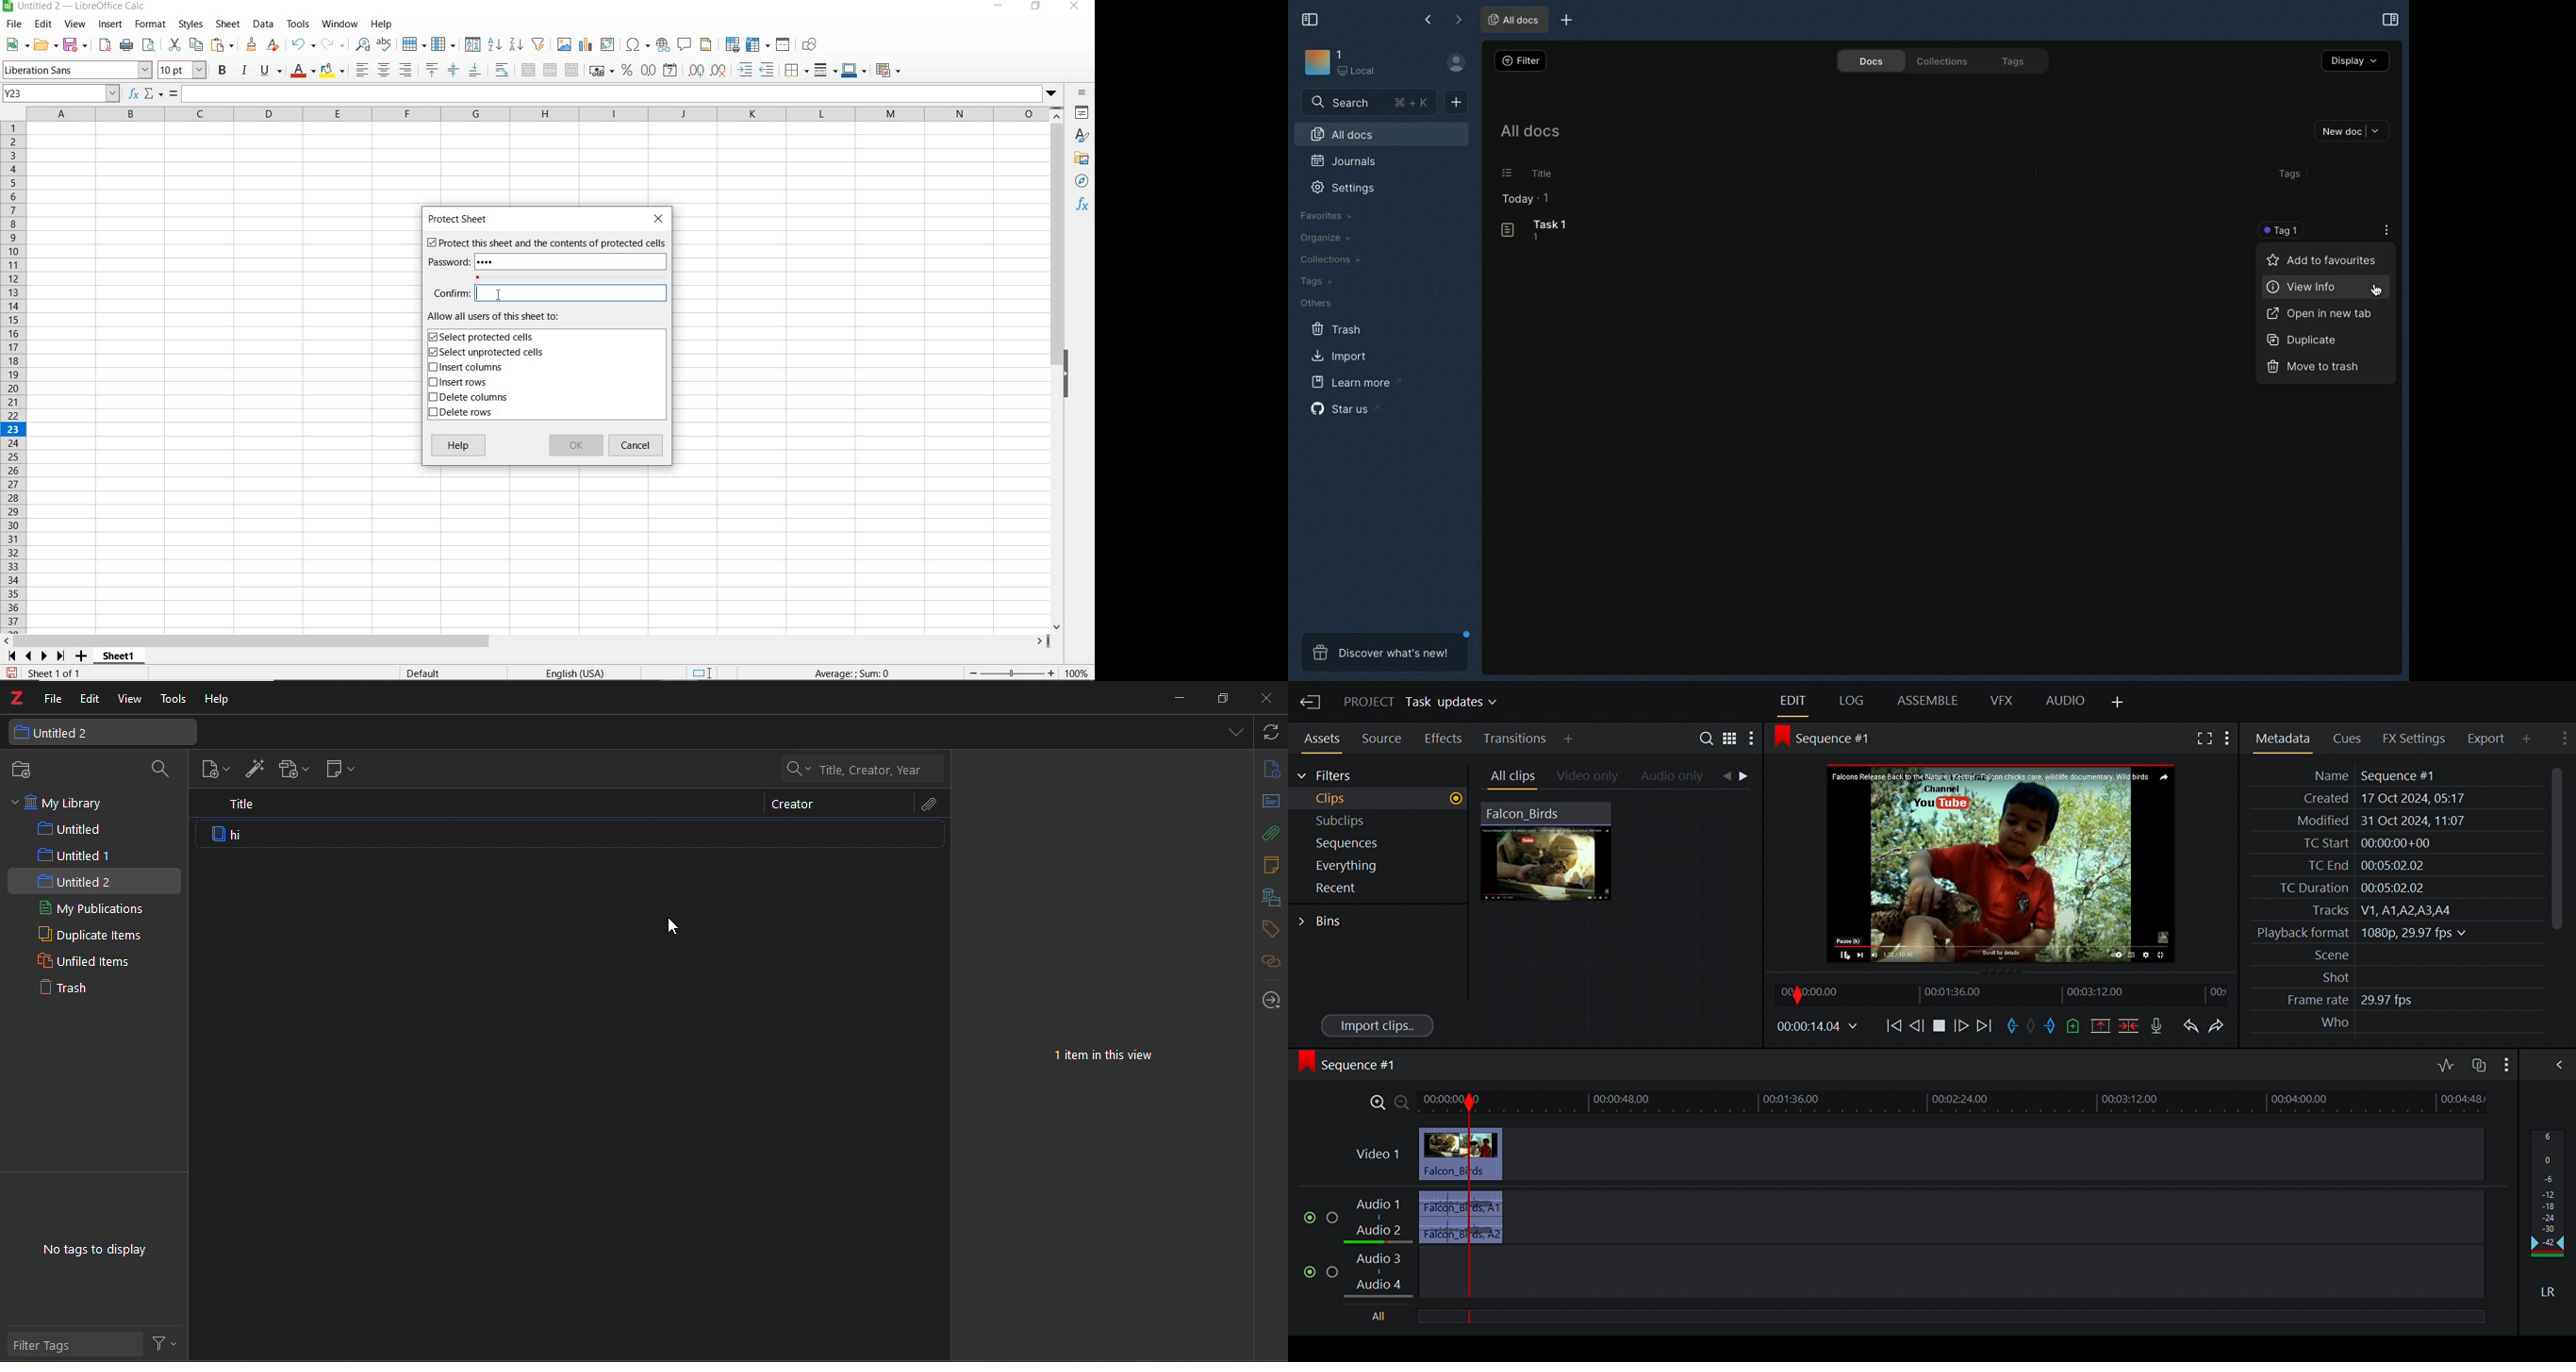 This screenshot has width=2576, height=1372. What do you see at coordinates (43, 24) in the screenshot?
I see `EDIT` at bounding box center [43, 24].